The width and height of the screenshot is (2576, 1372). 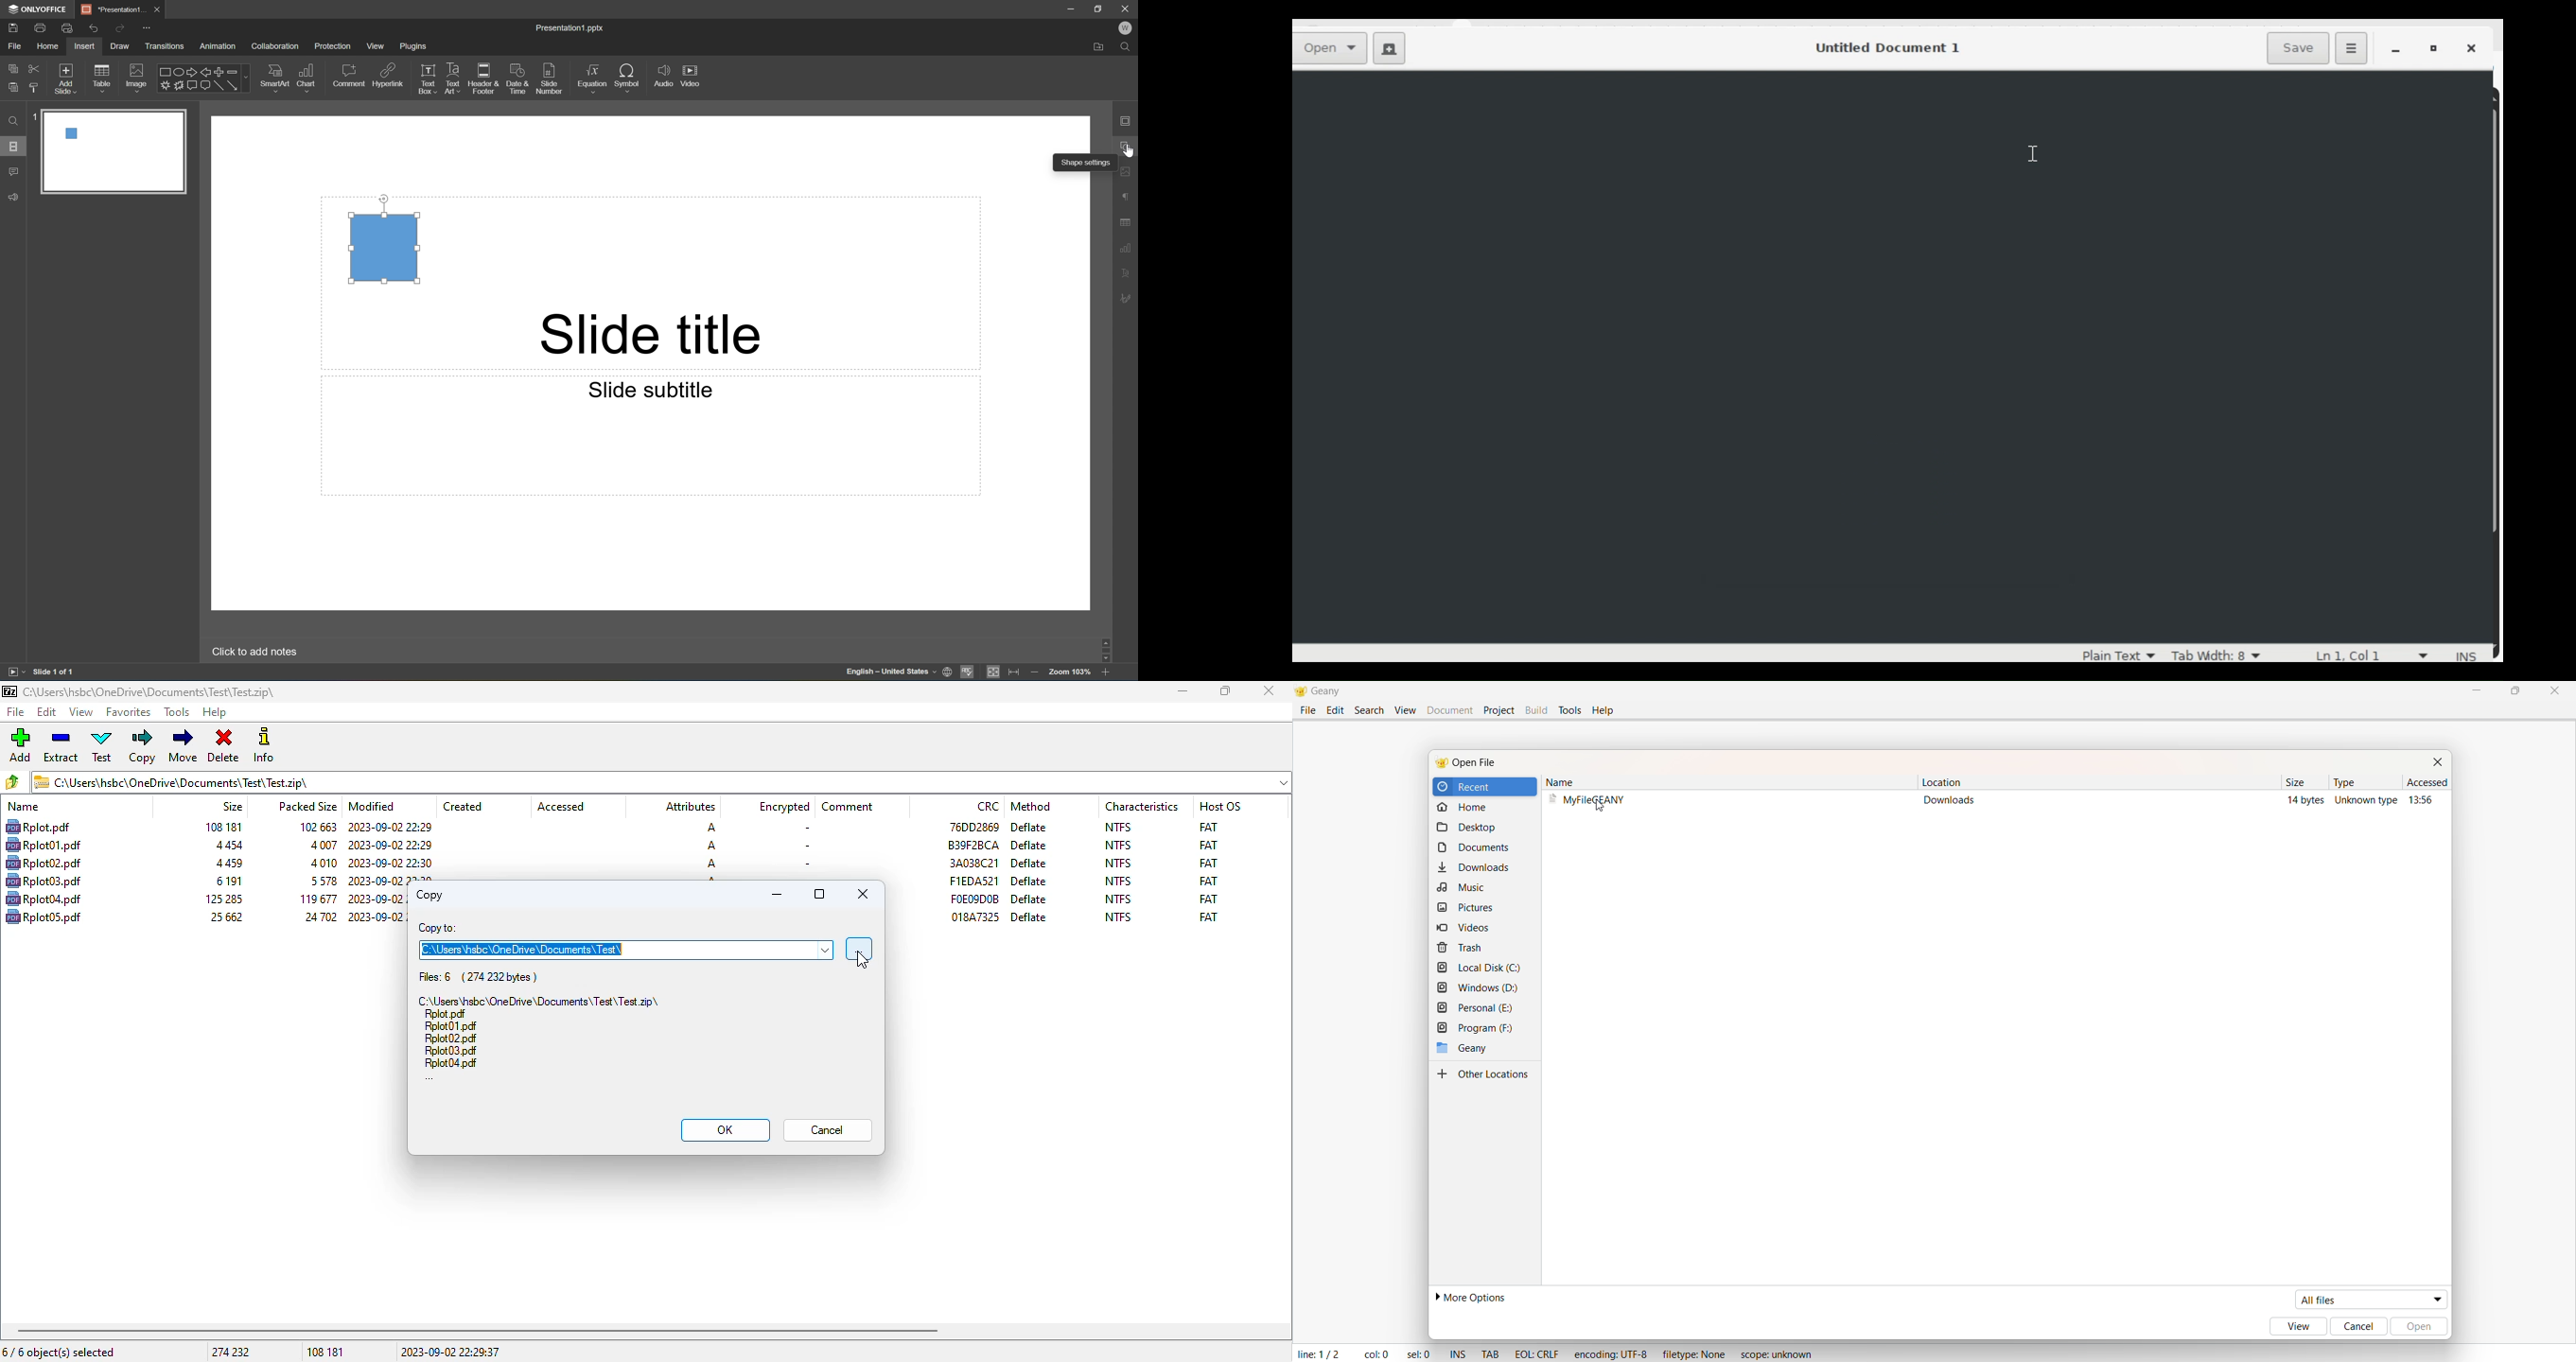 I want to click on Line: 1/2, so click(x=1318, y=1354).